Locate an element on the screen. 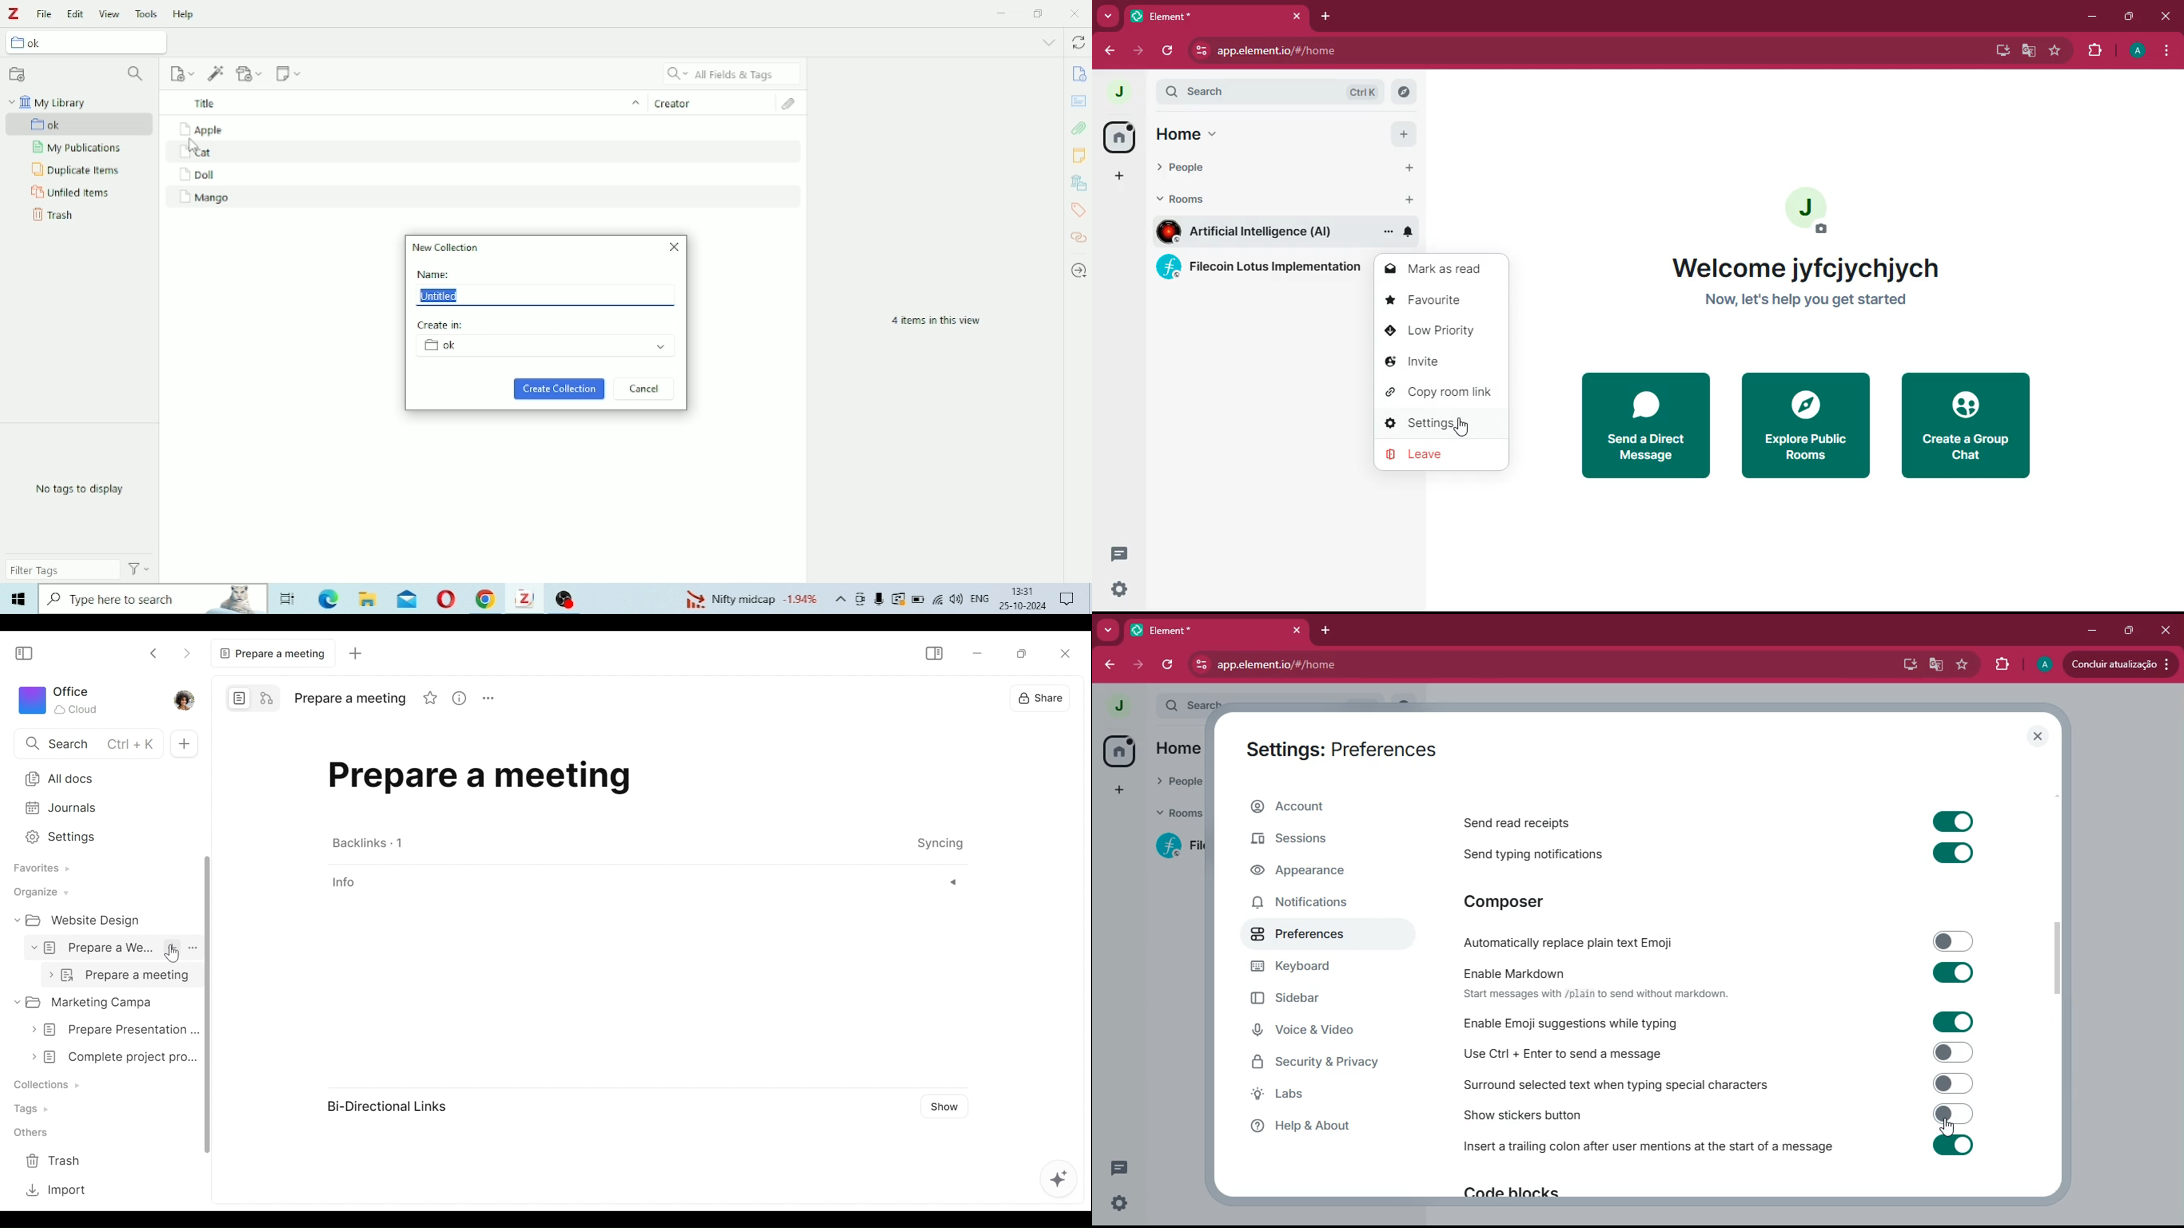 This screenshot has width=2184, height=1232. My Publications is located at coordinates (80, 148).